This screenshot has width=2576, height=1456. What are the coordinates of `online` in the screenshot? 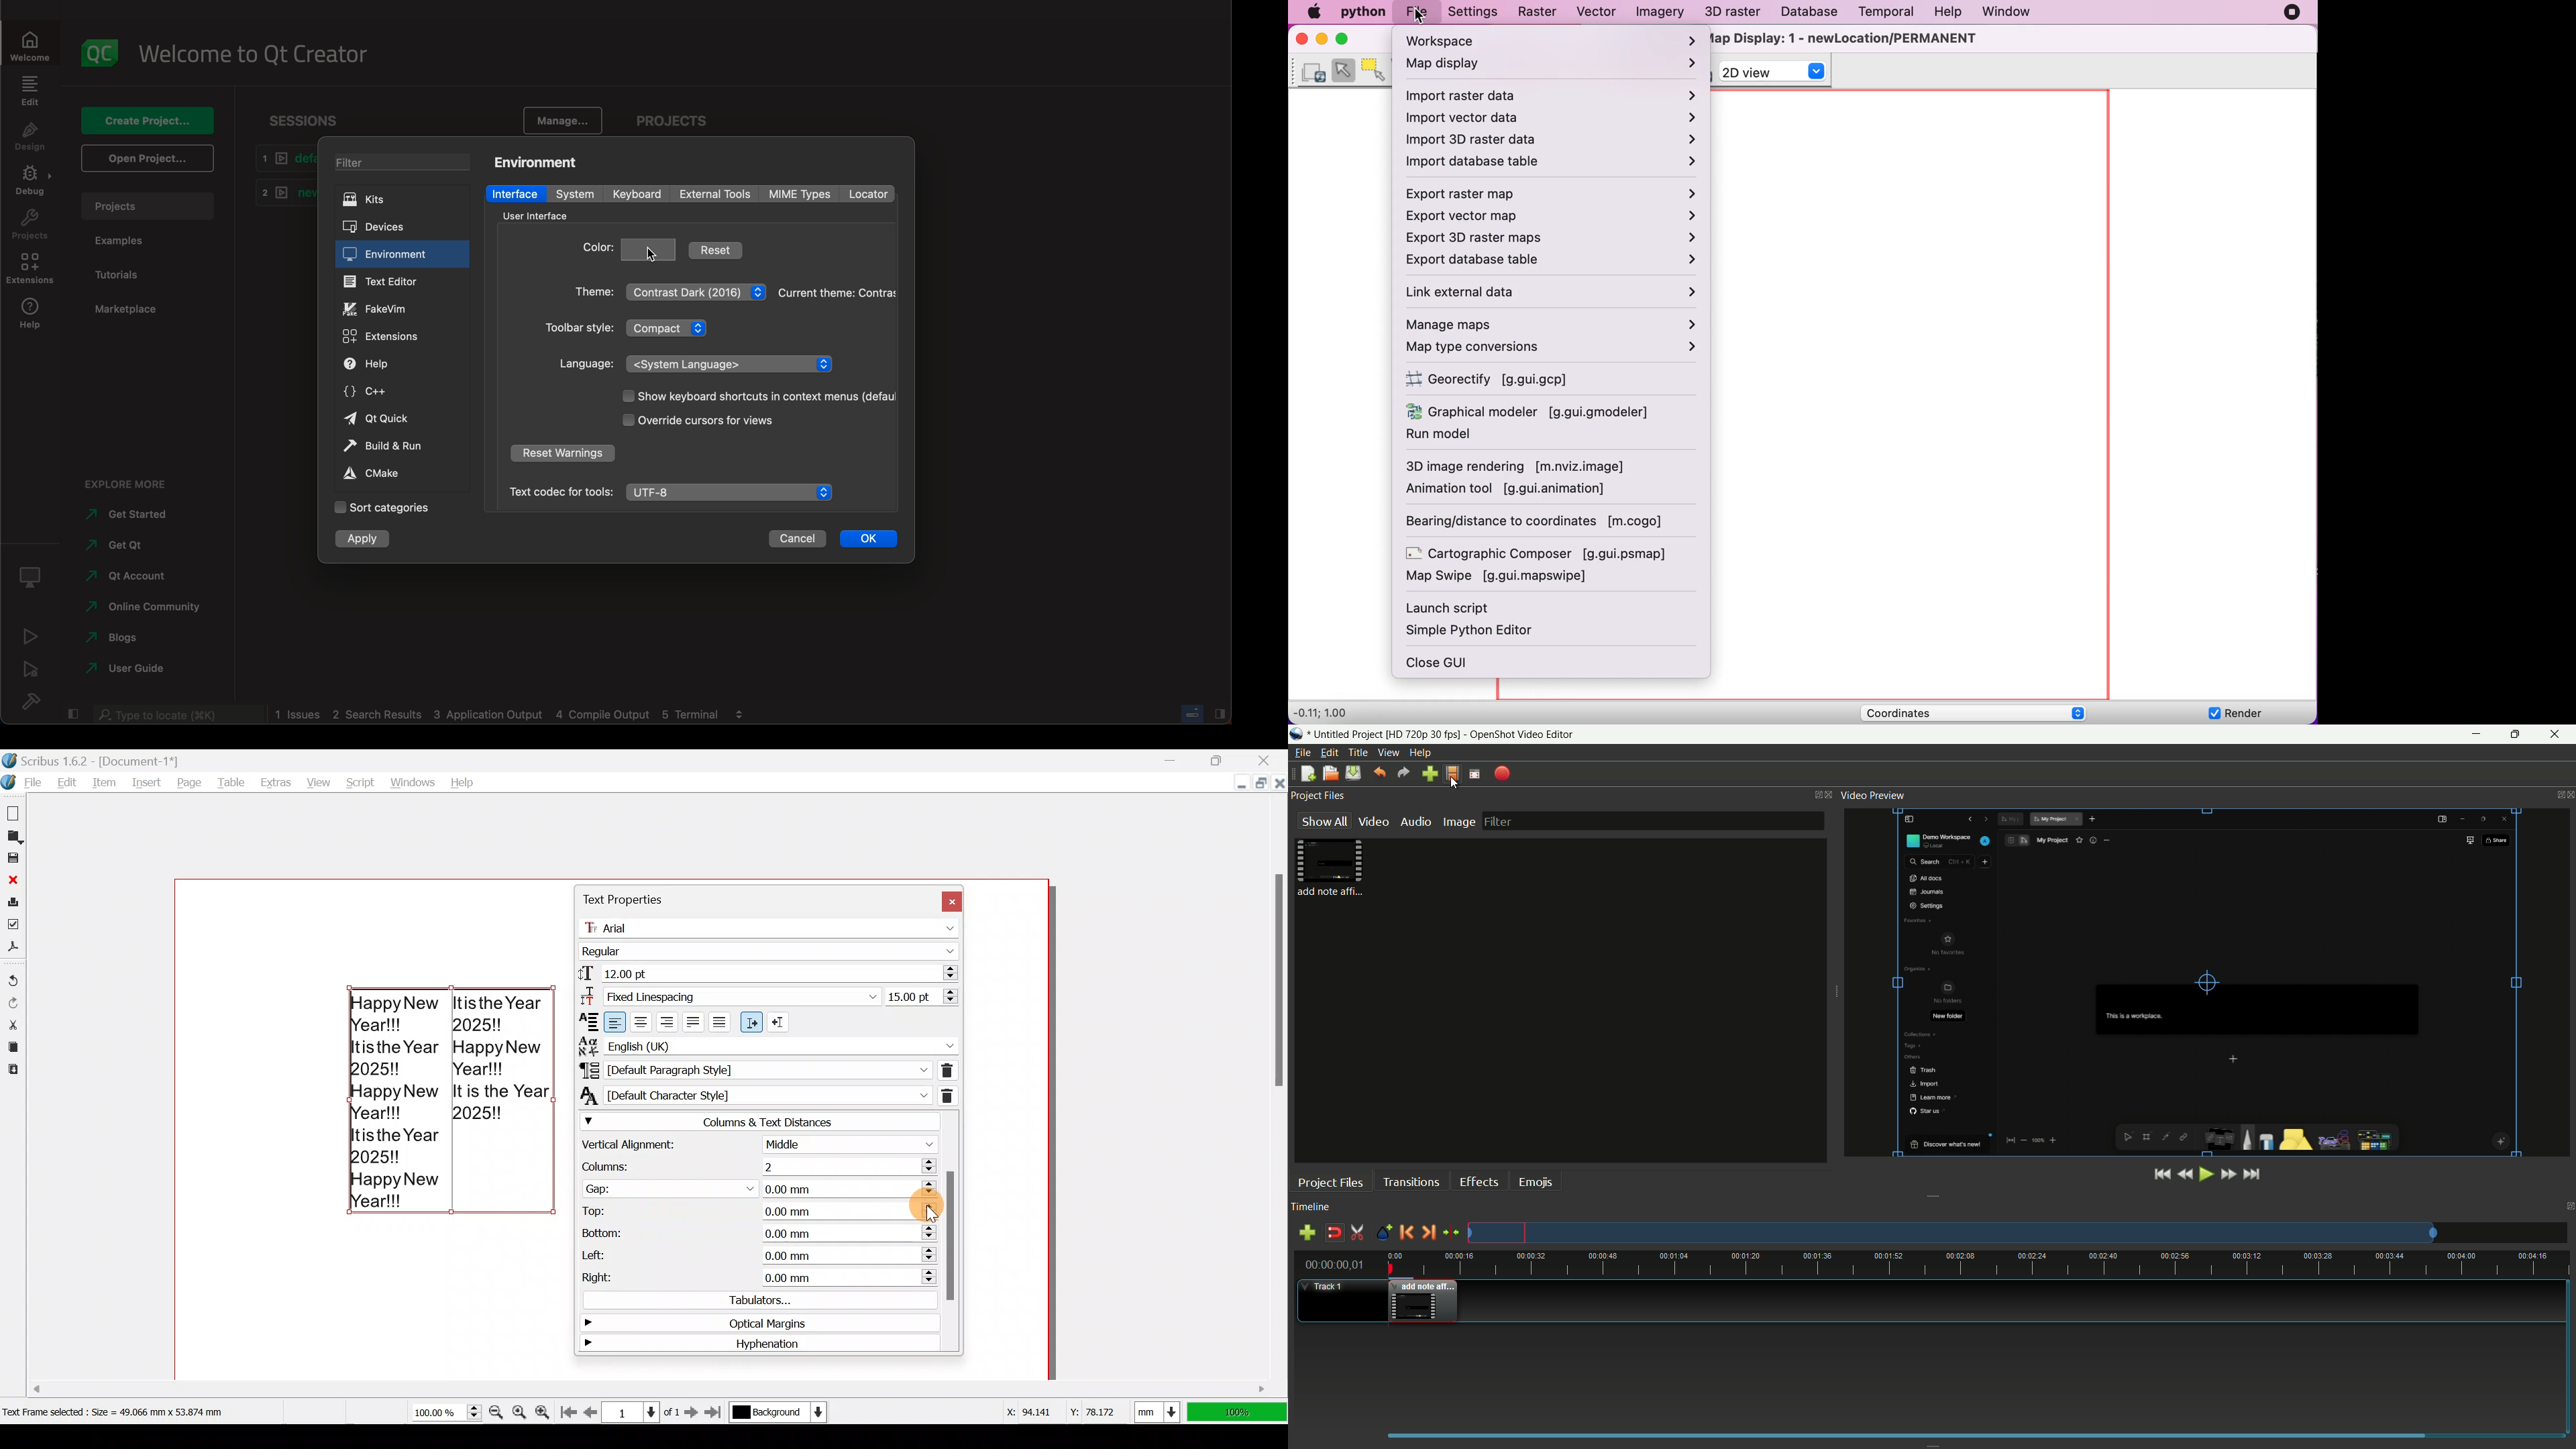 It's located at (145, 605).